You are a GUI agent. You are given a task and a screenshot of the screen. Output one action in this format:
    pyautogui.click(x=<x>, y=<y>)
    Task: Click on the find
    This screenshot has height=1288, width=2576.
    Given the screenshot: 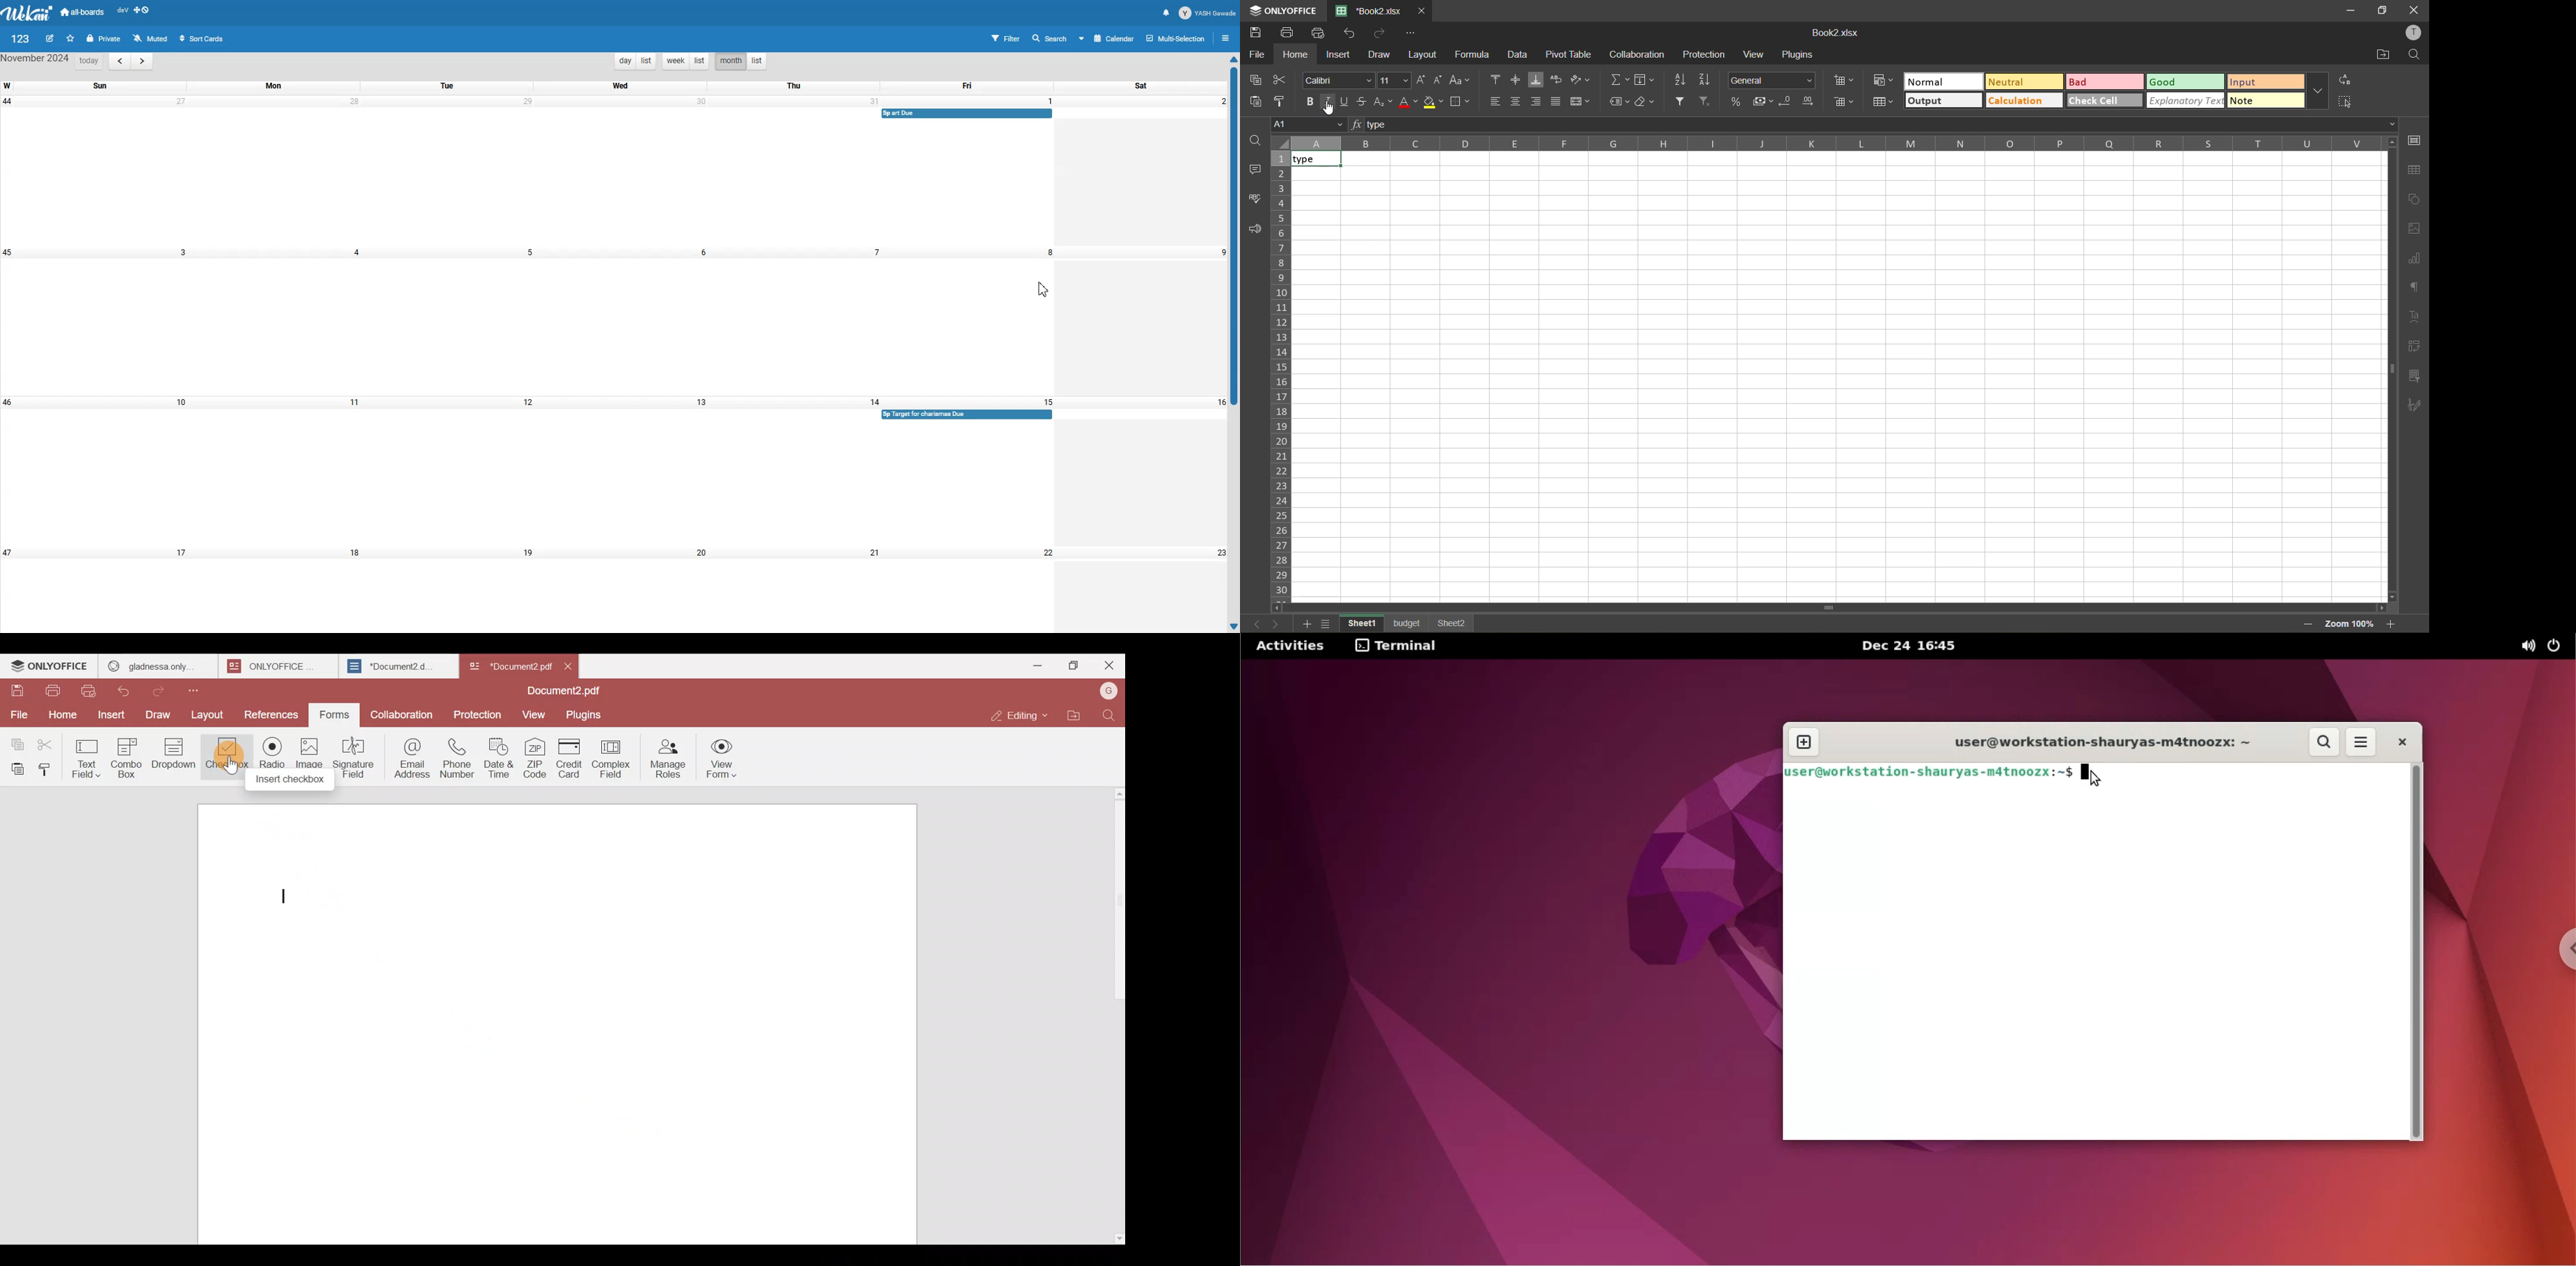 What is the action you would take?
    pyautogui.click(x=2416, y=55)
    